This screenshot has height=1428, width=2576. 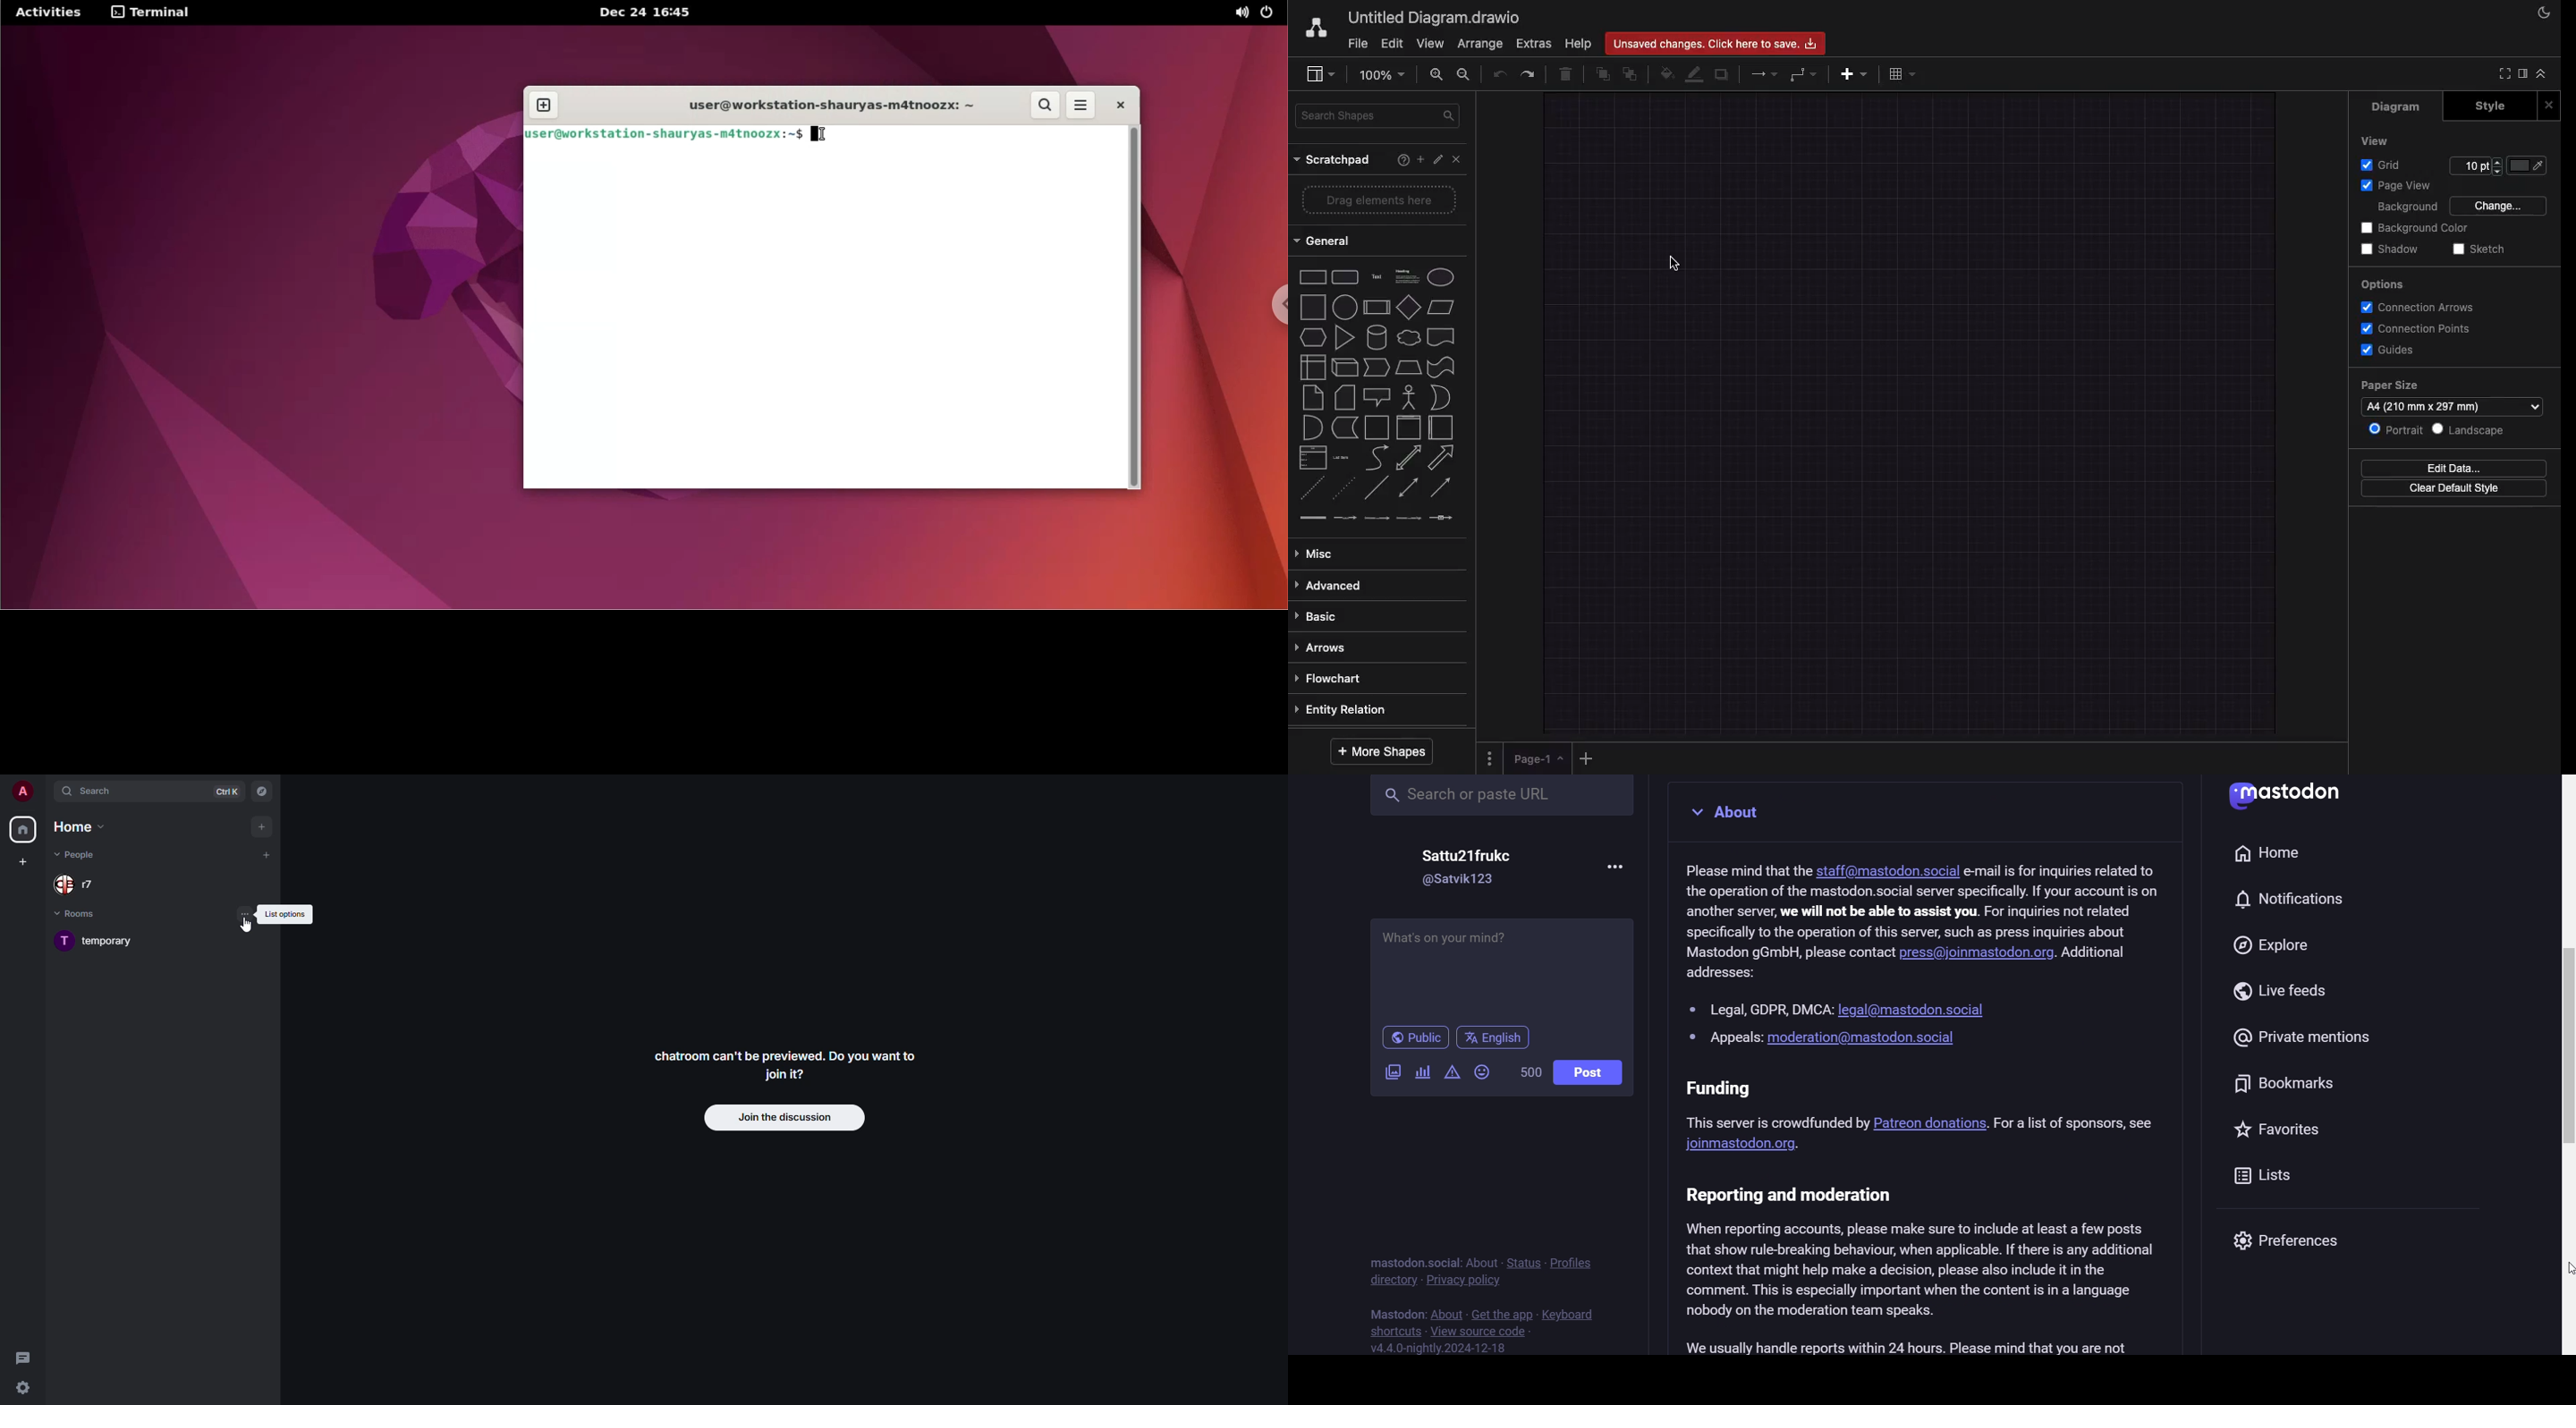 What do you see at coordinates (2399, 184) in the screenshot?
I see `Page view` at bounding box center [2399, 184].